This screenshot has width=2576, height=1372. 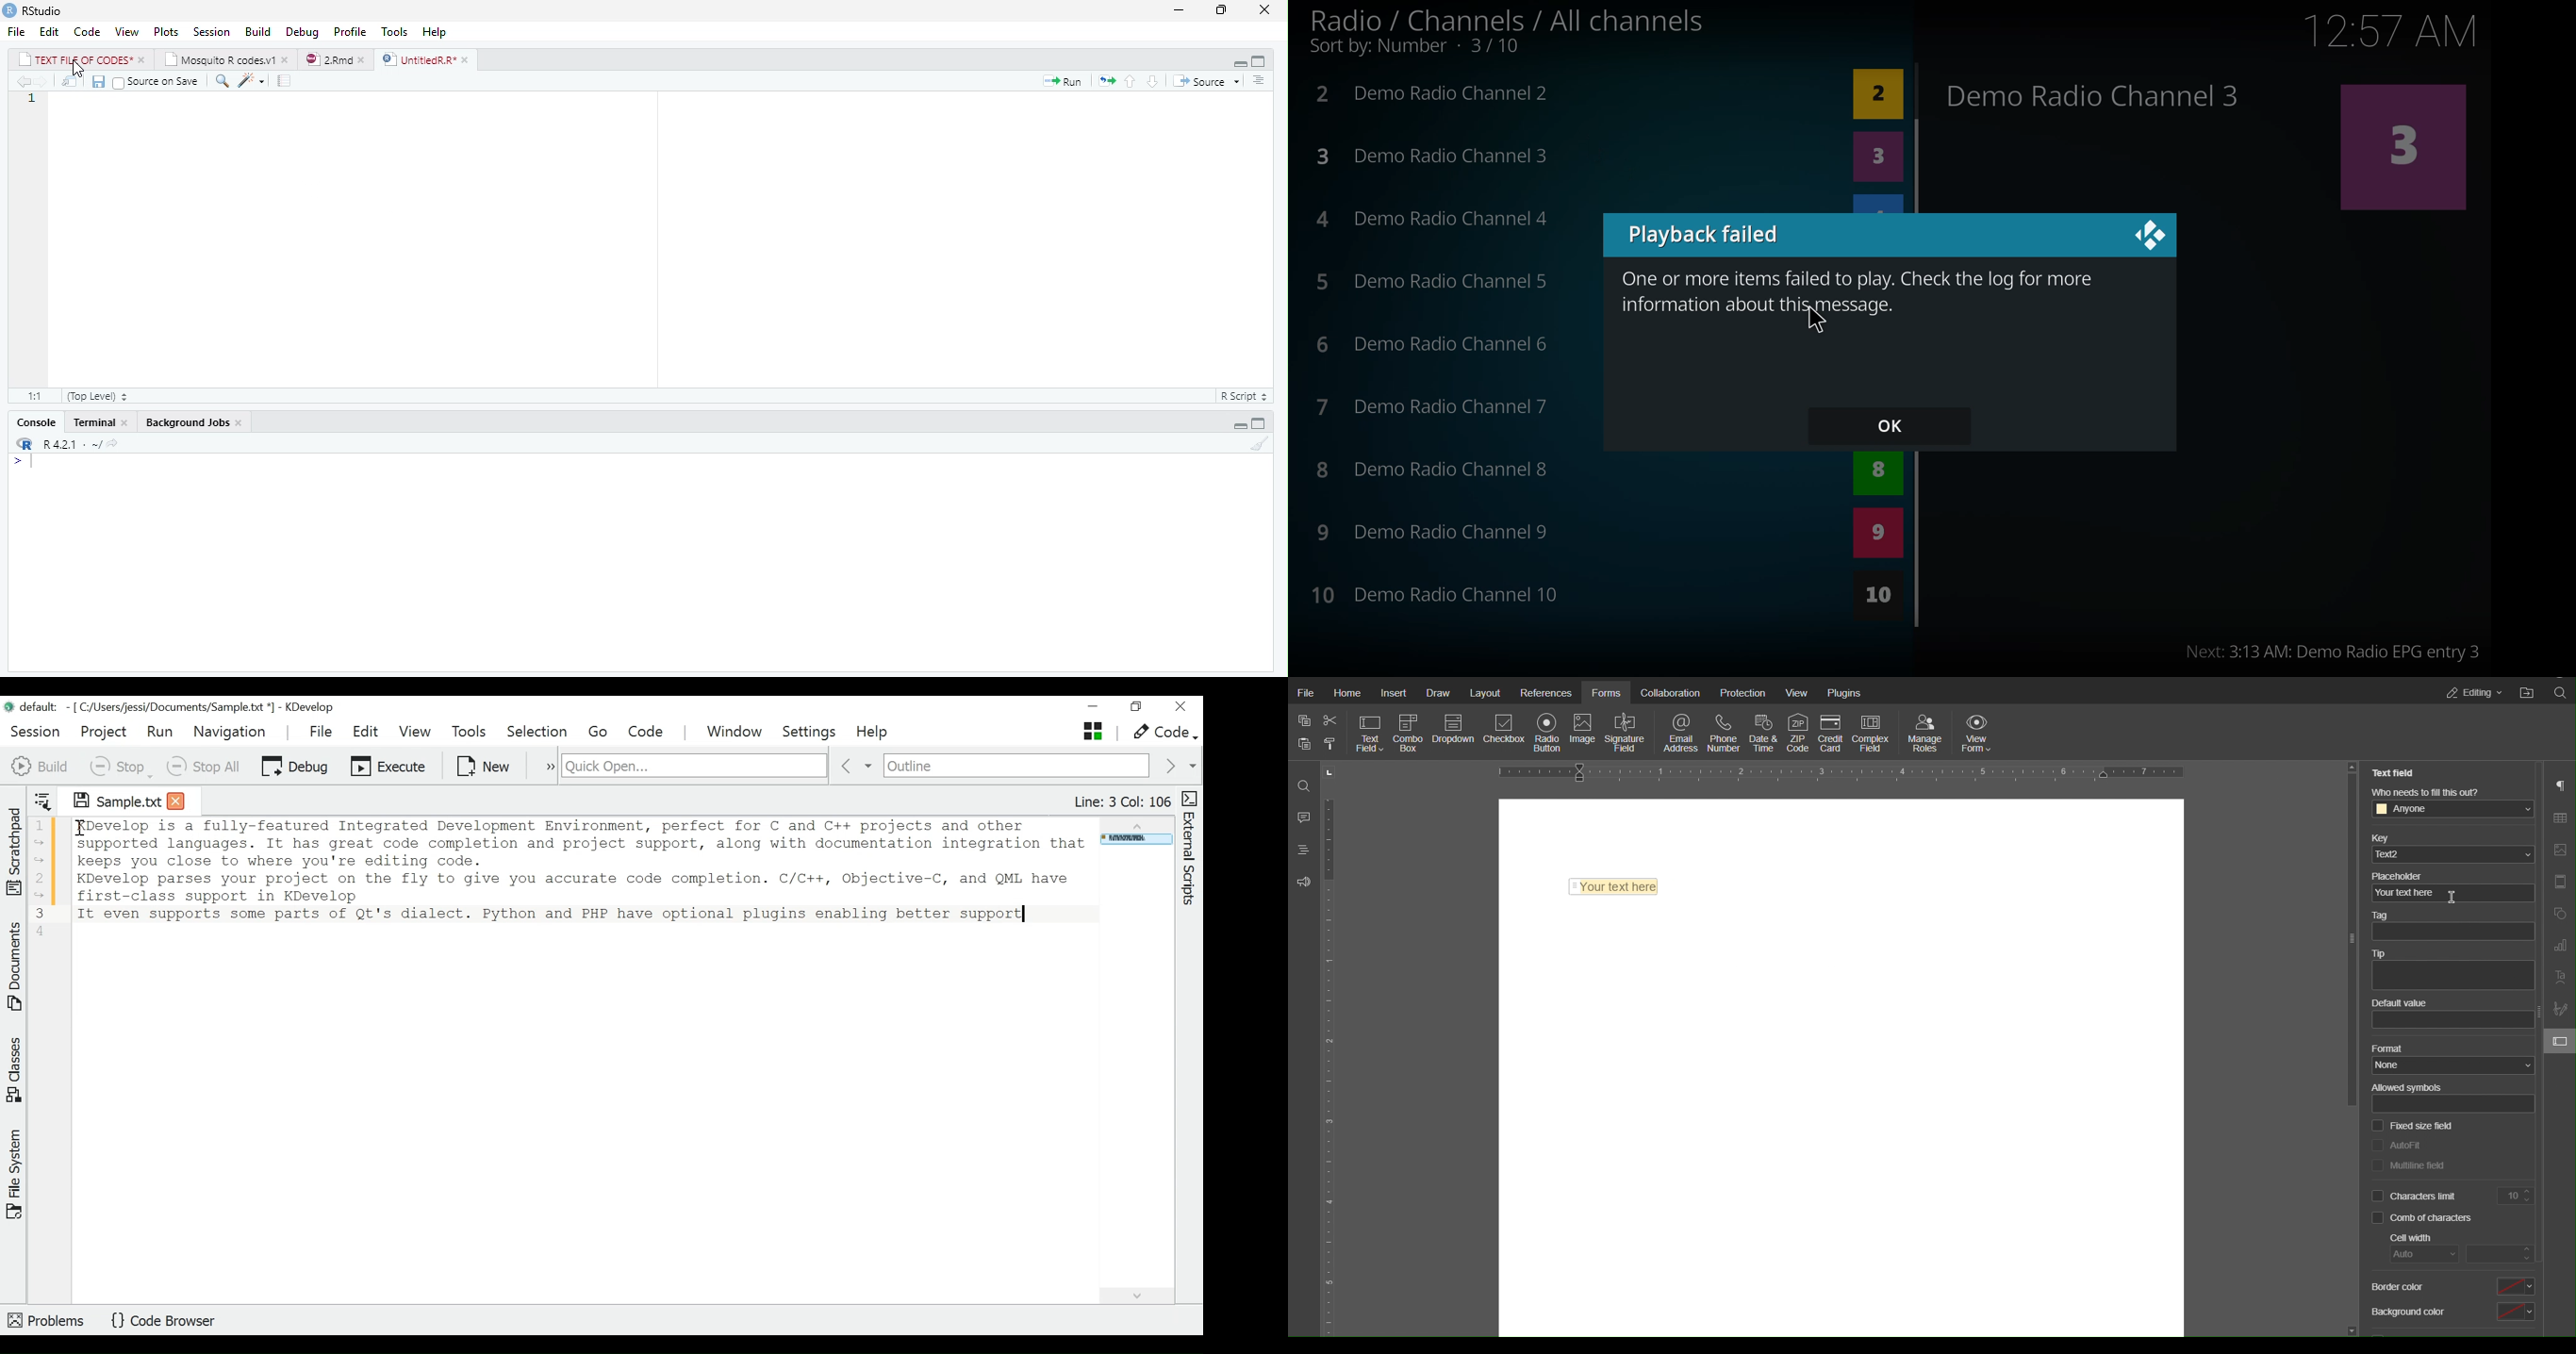 What do you see at coordinates (100, 82) in the screenshot?
I see `save` at bounding box center [100, 82].